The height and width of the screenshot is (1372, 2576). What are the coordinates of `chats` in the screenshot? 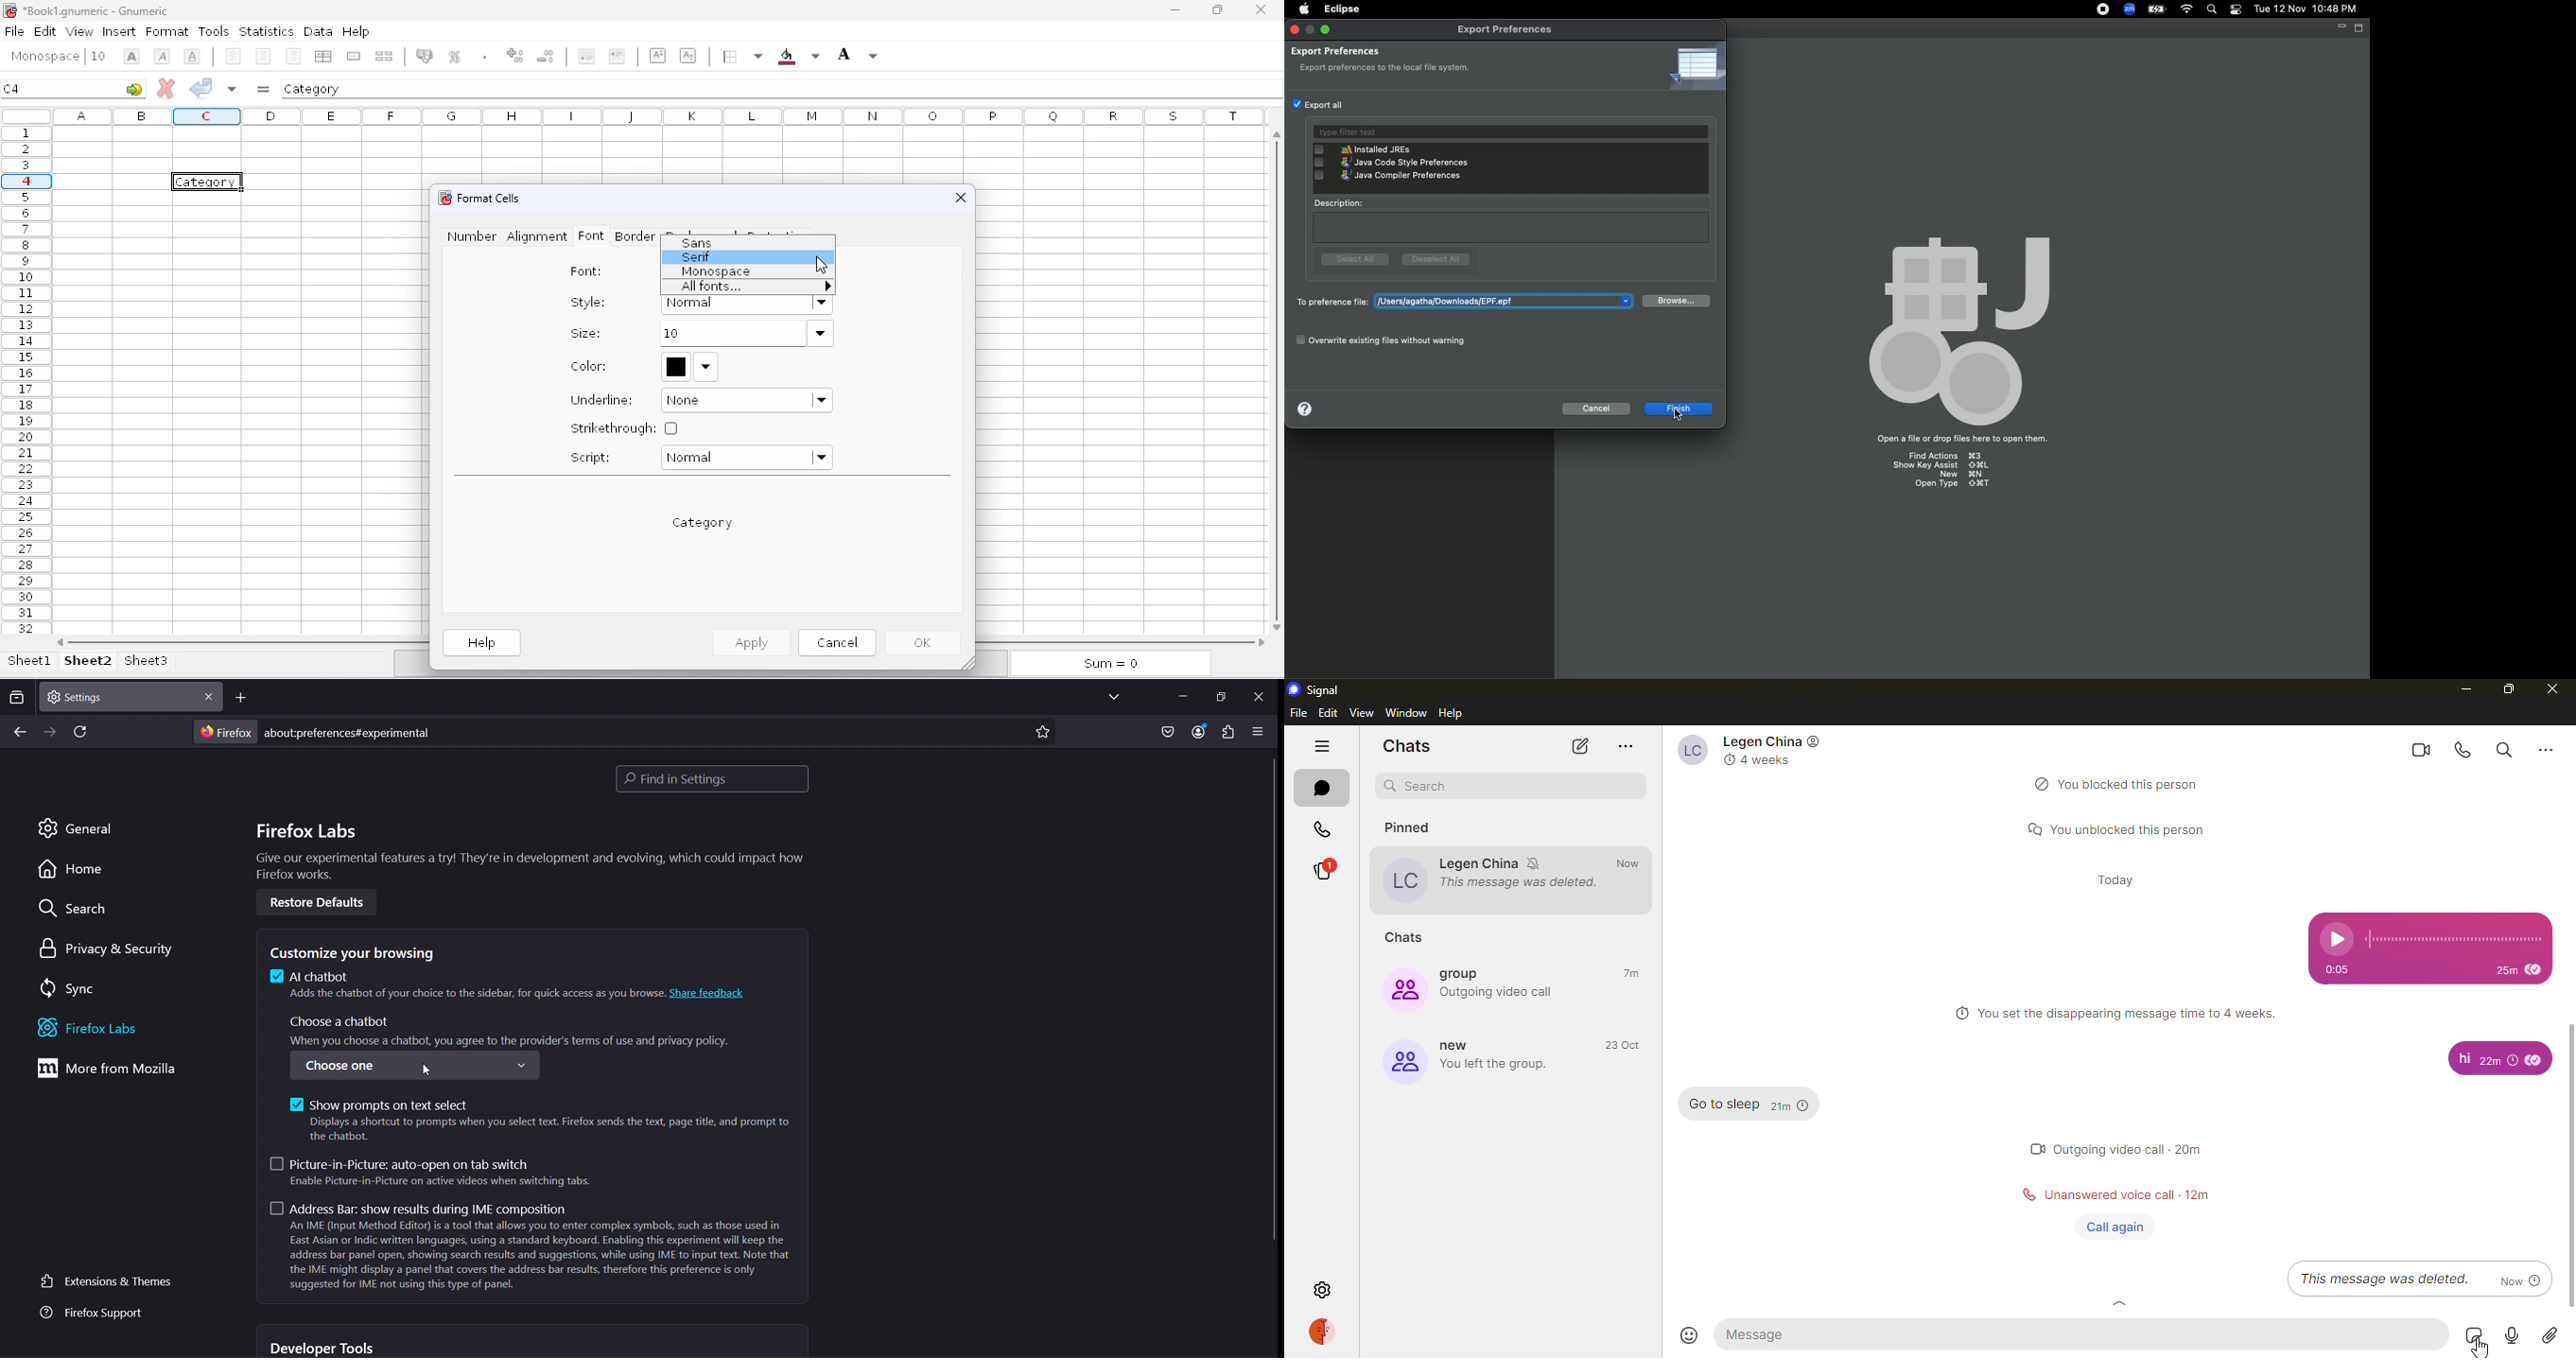 It's located at (1409, 746).